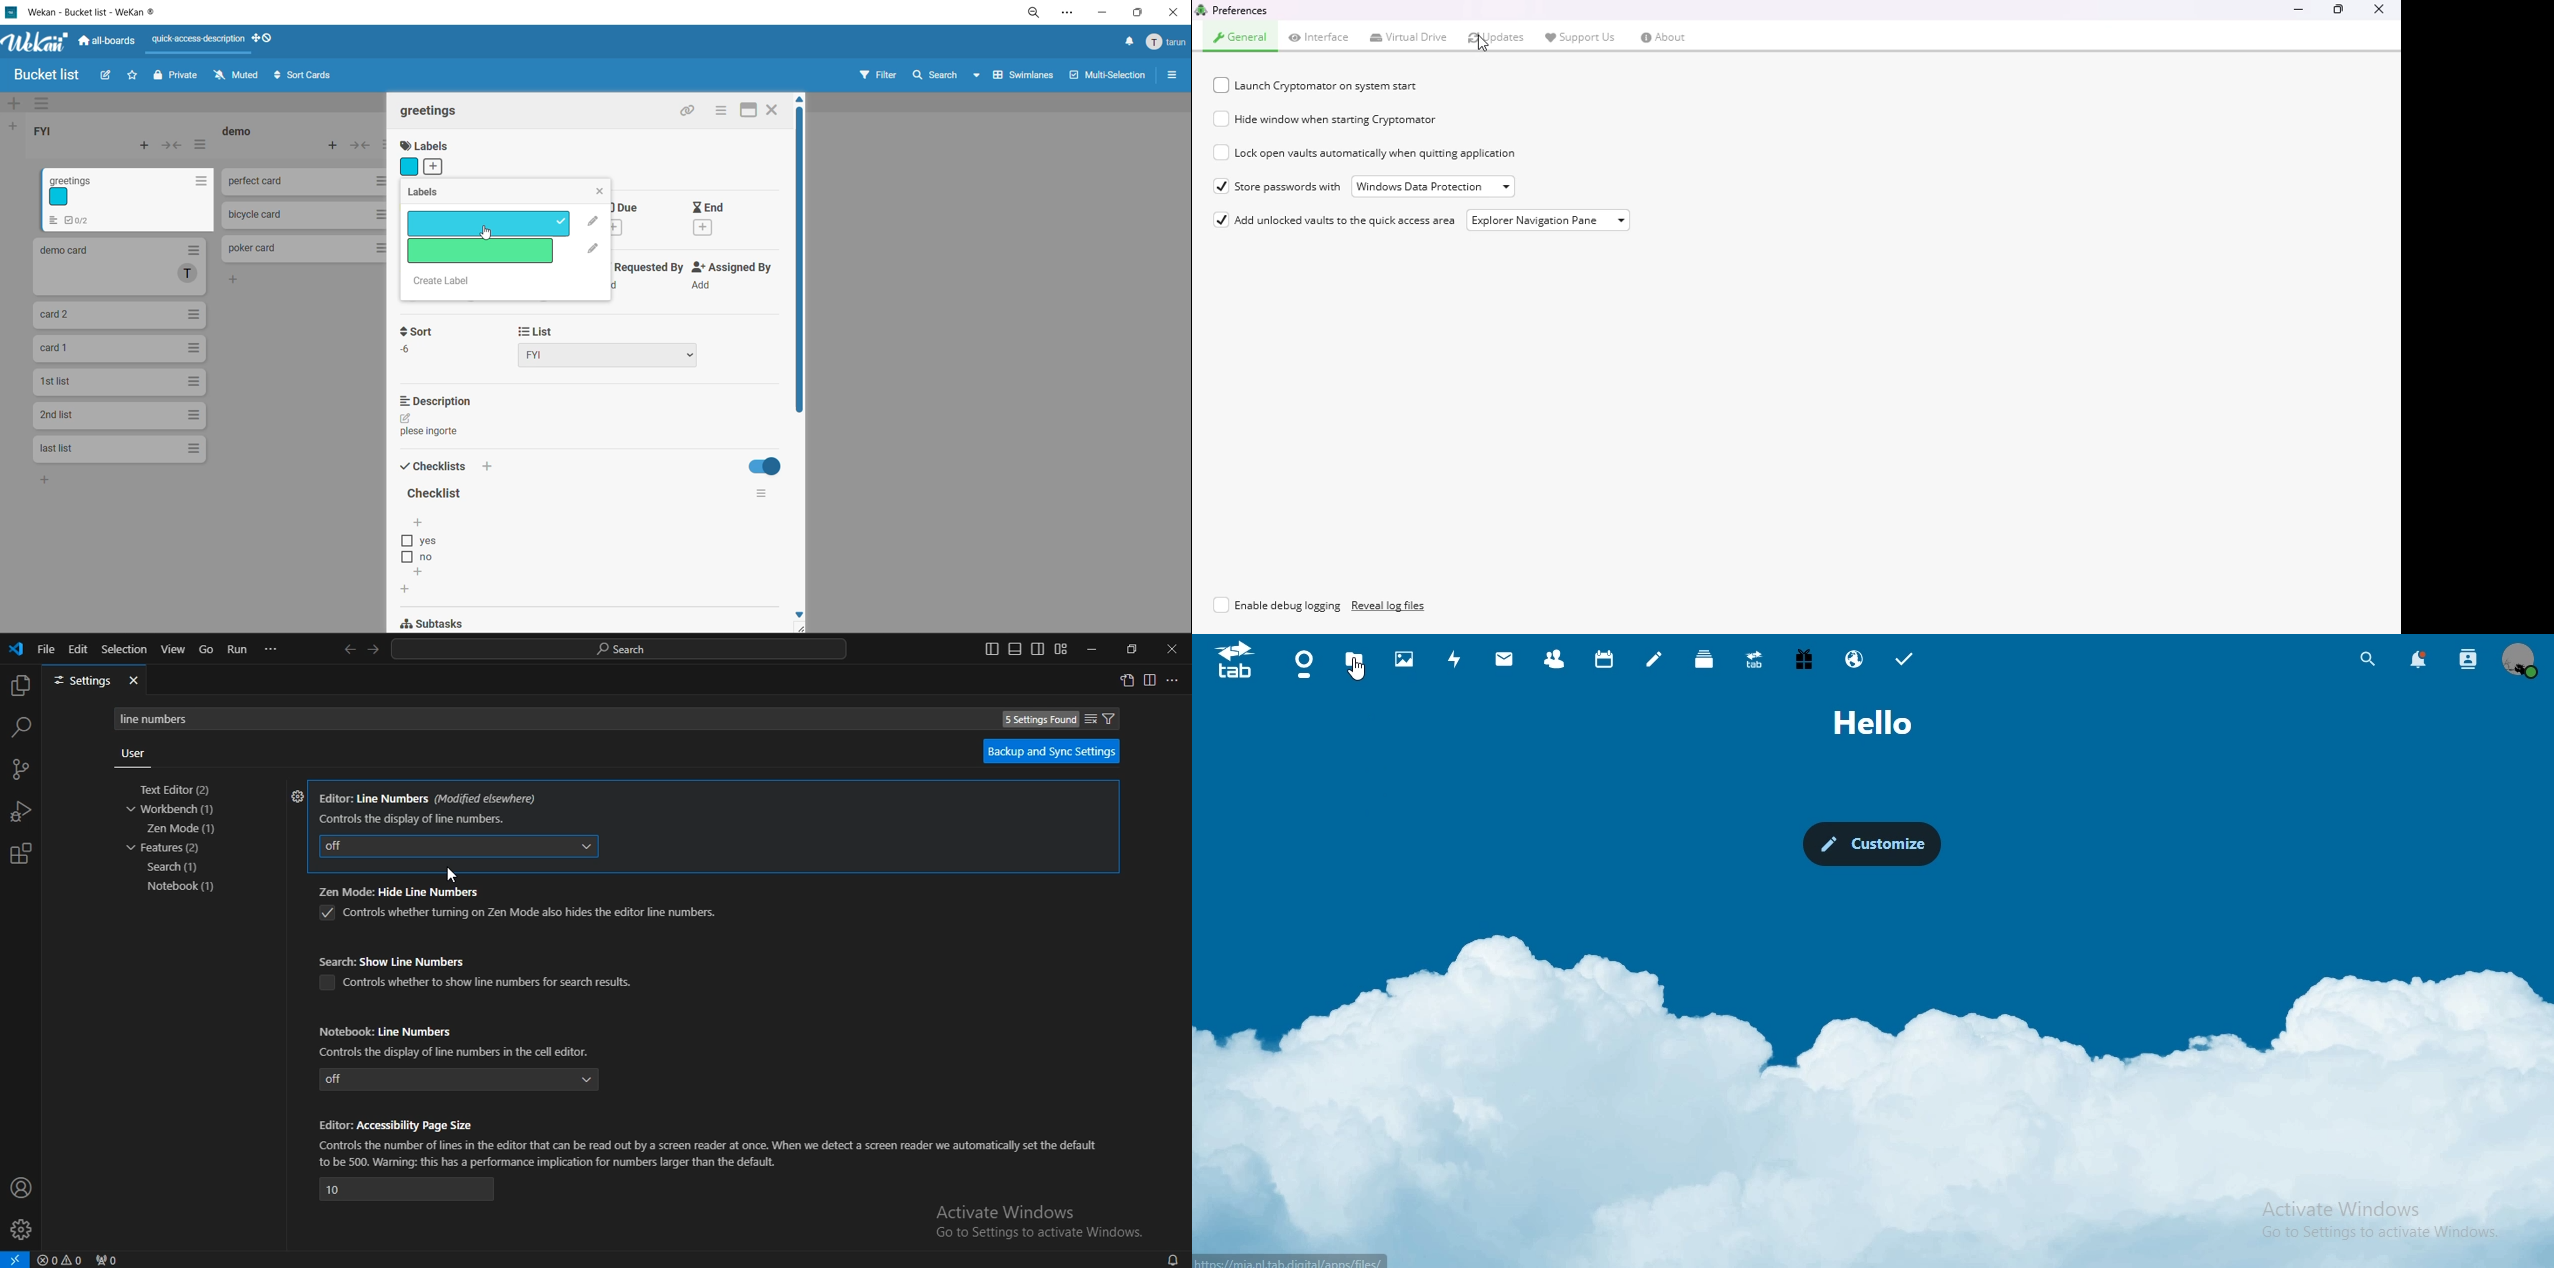  I want to click on icon, so click(1234, 660).